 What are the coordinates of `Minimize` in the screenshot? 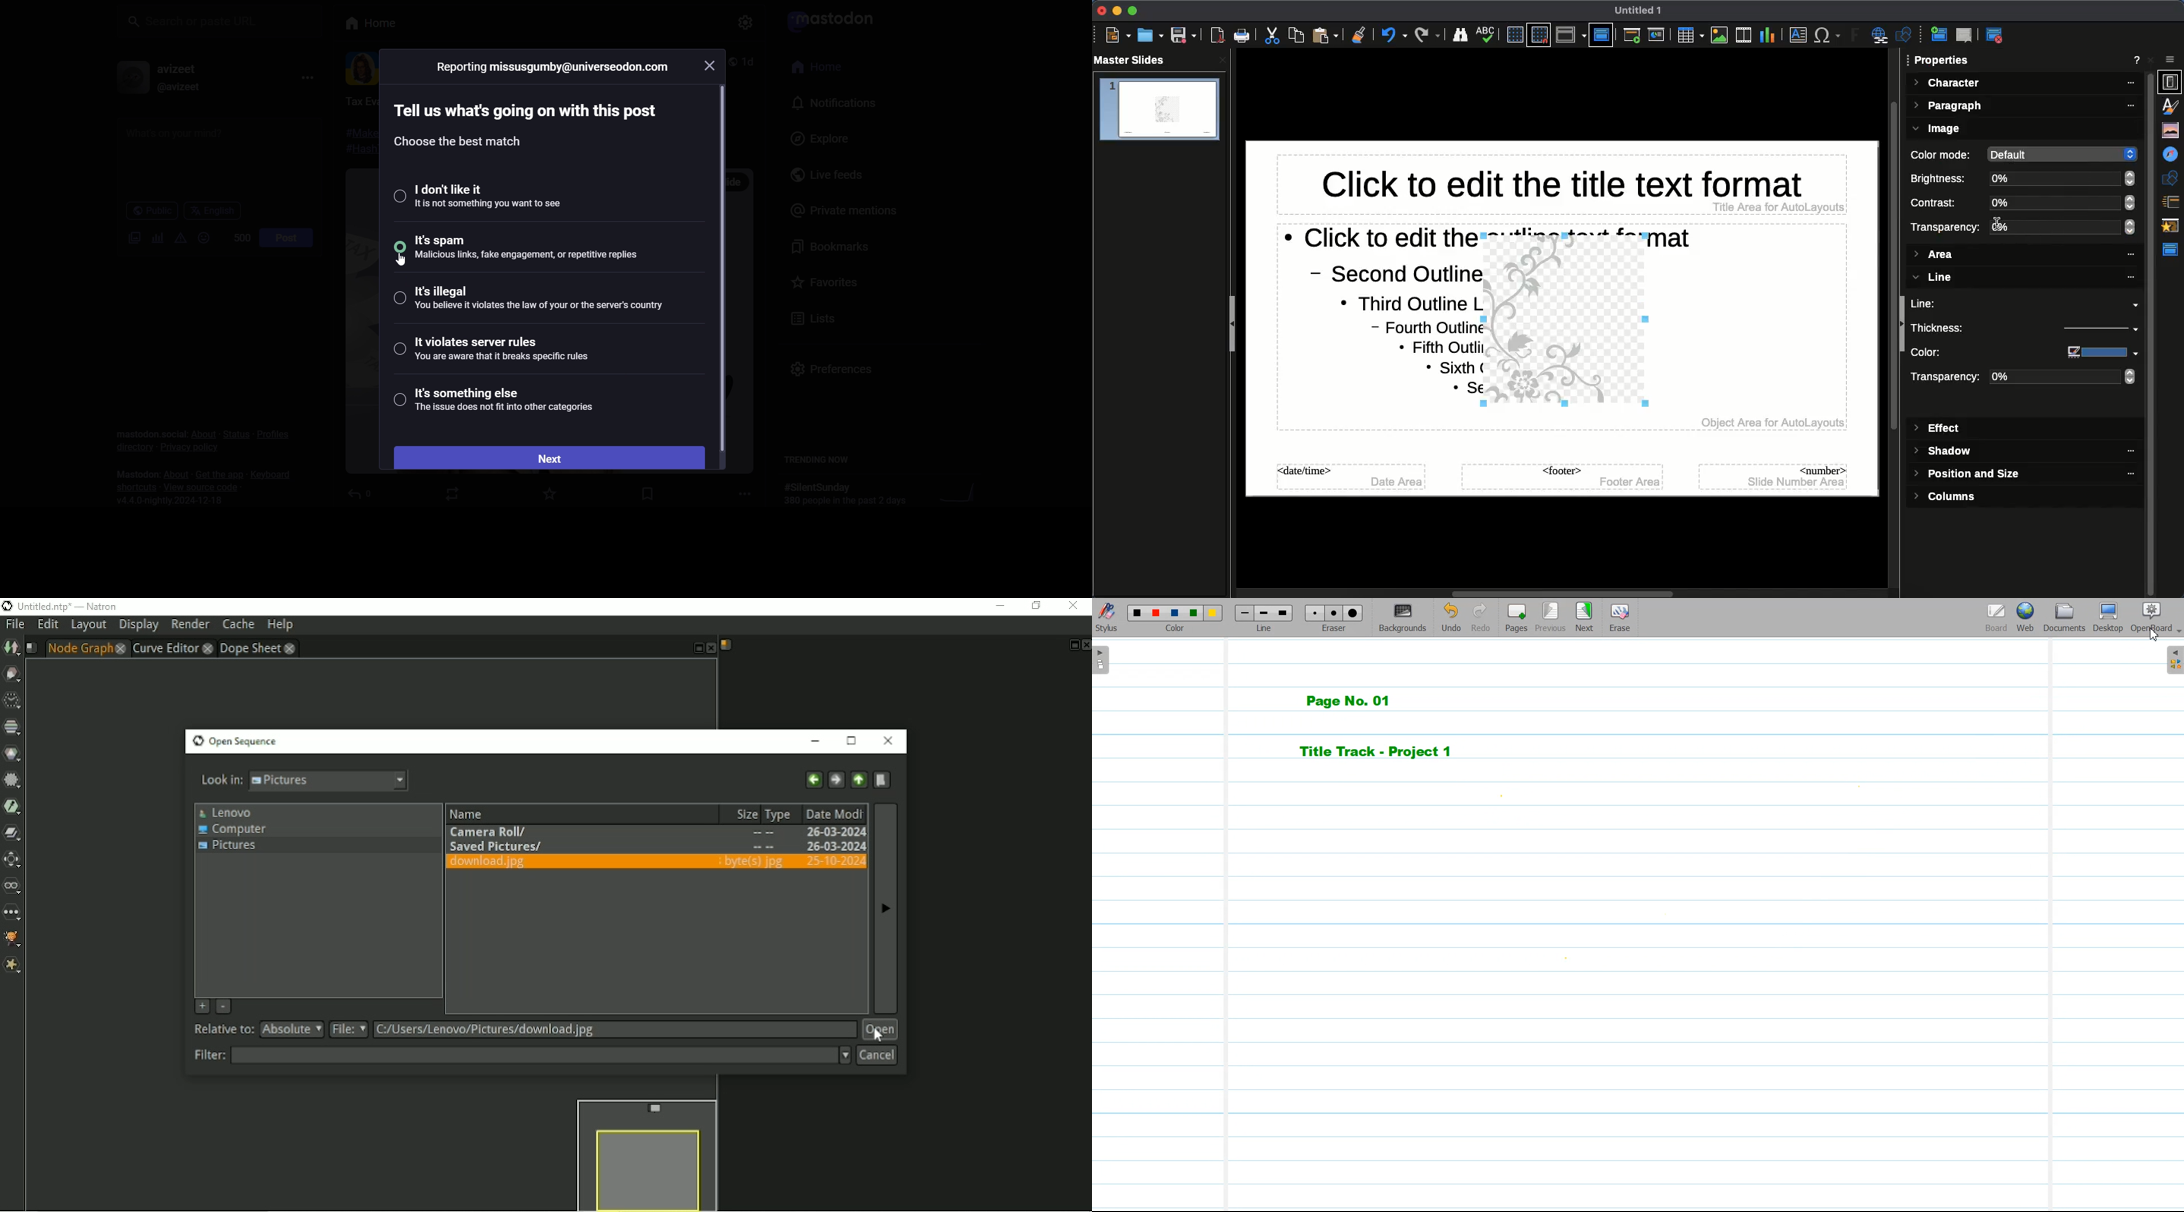 It's located at (1115, 11).